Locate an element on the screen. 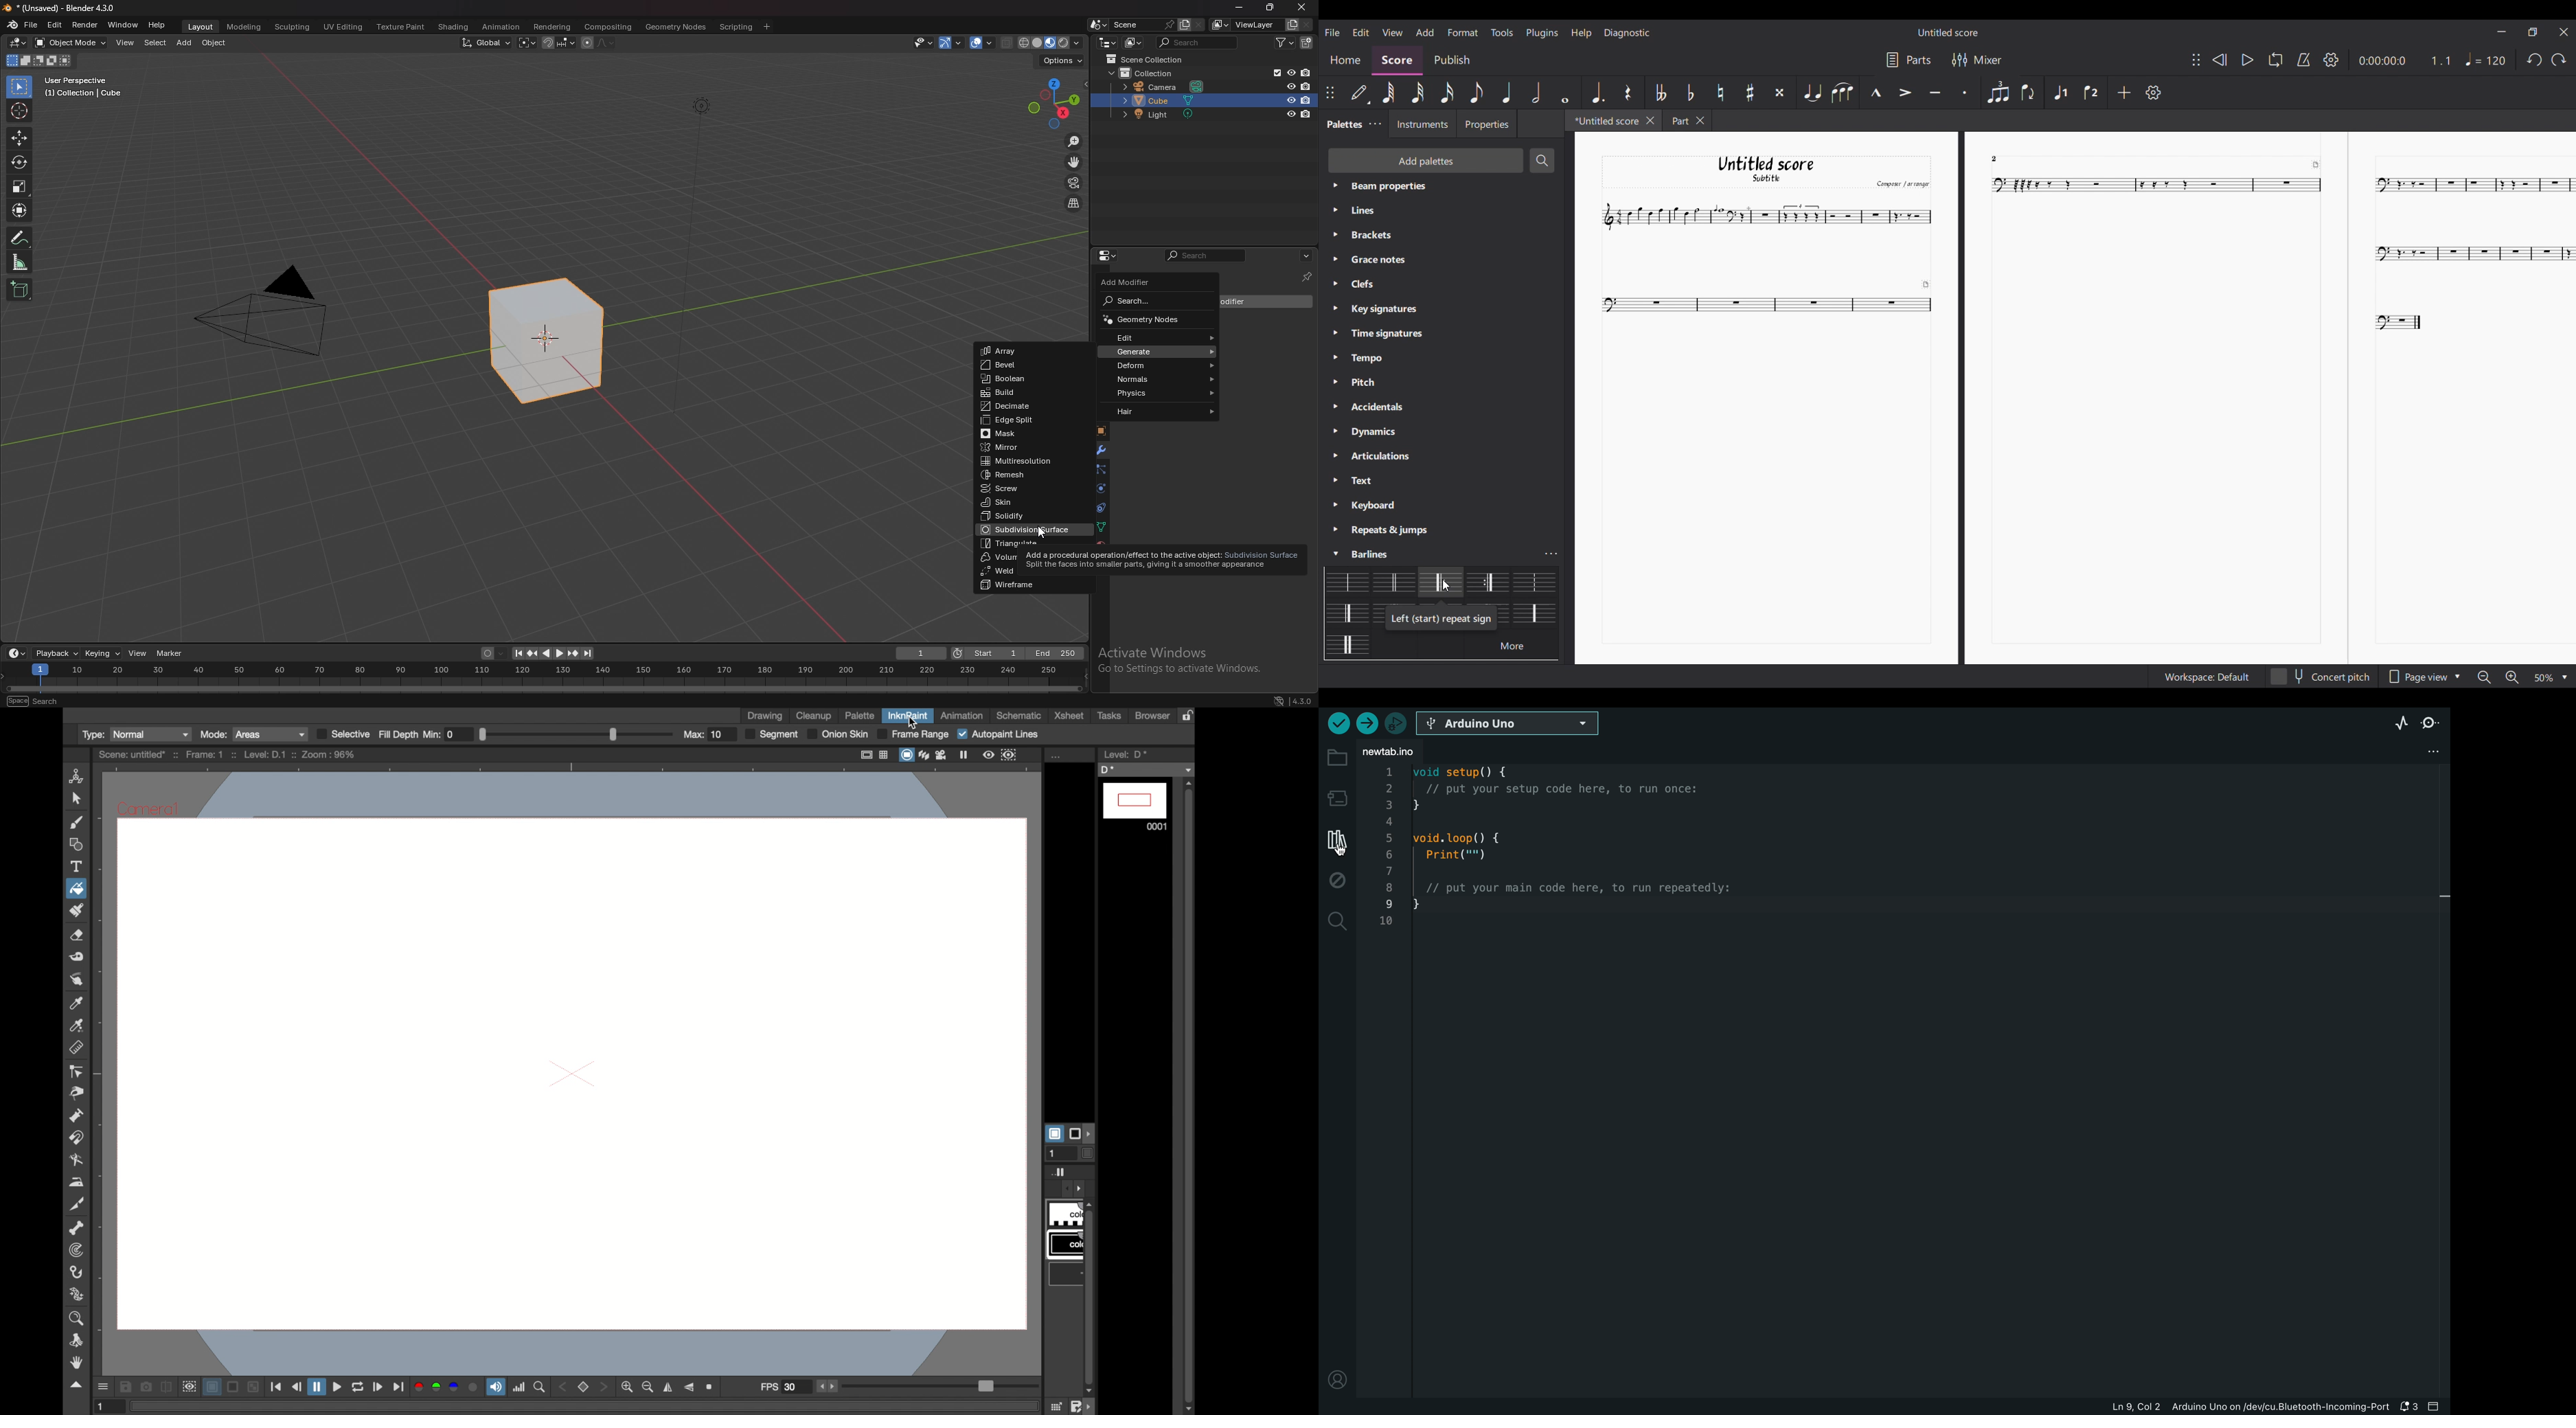 The height and width of the screenshot is (1428, 2576). add is located at coordinates (185, 43).